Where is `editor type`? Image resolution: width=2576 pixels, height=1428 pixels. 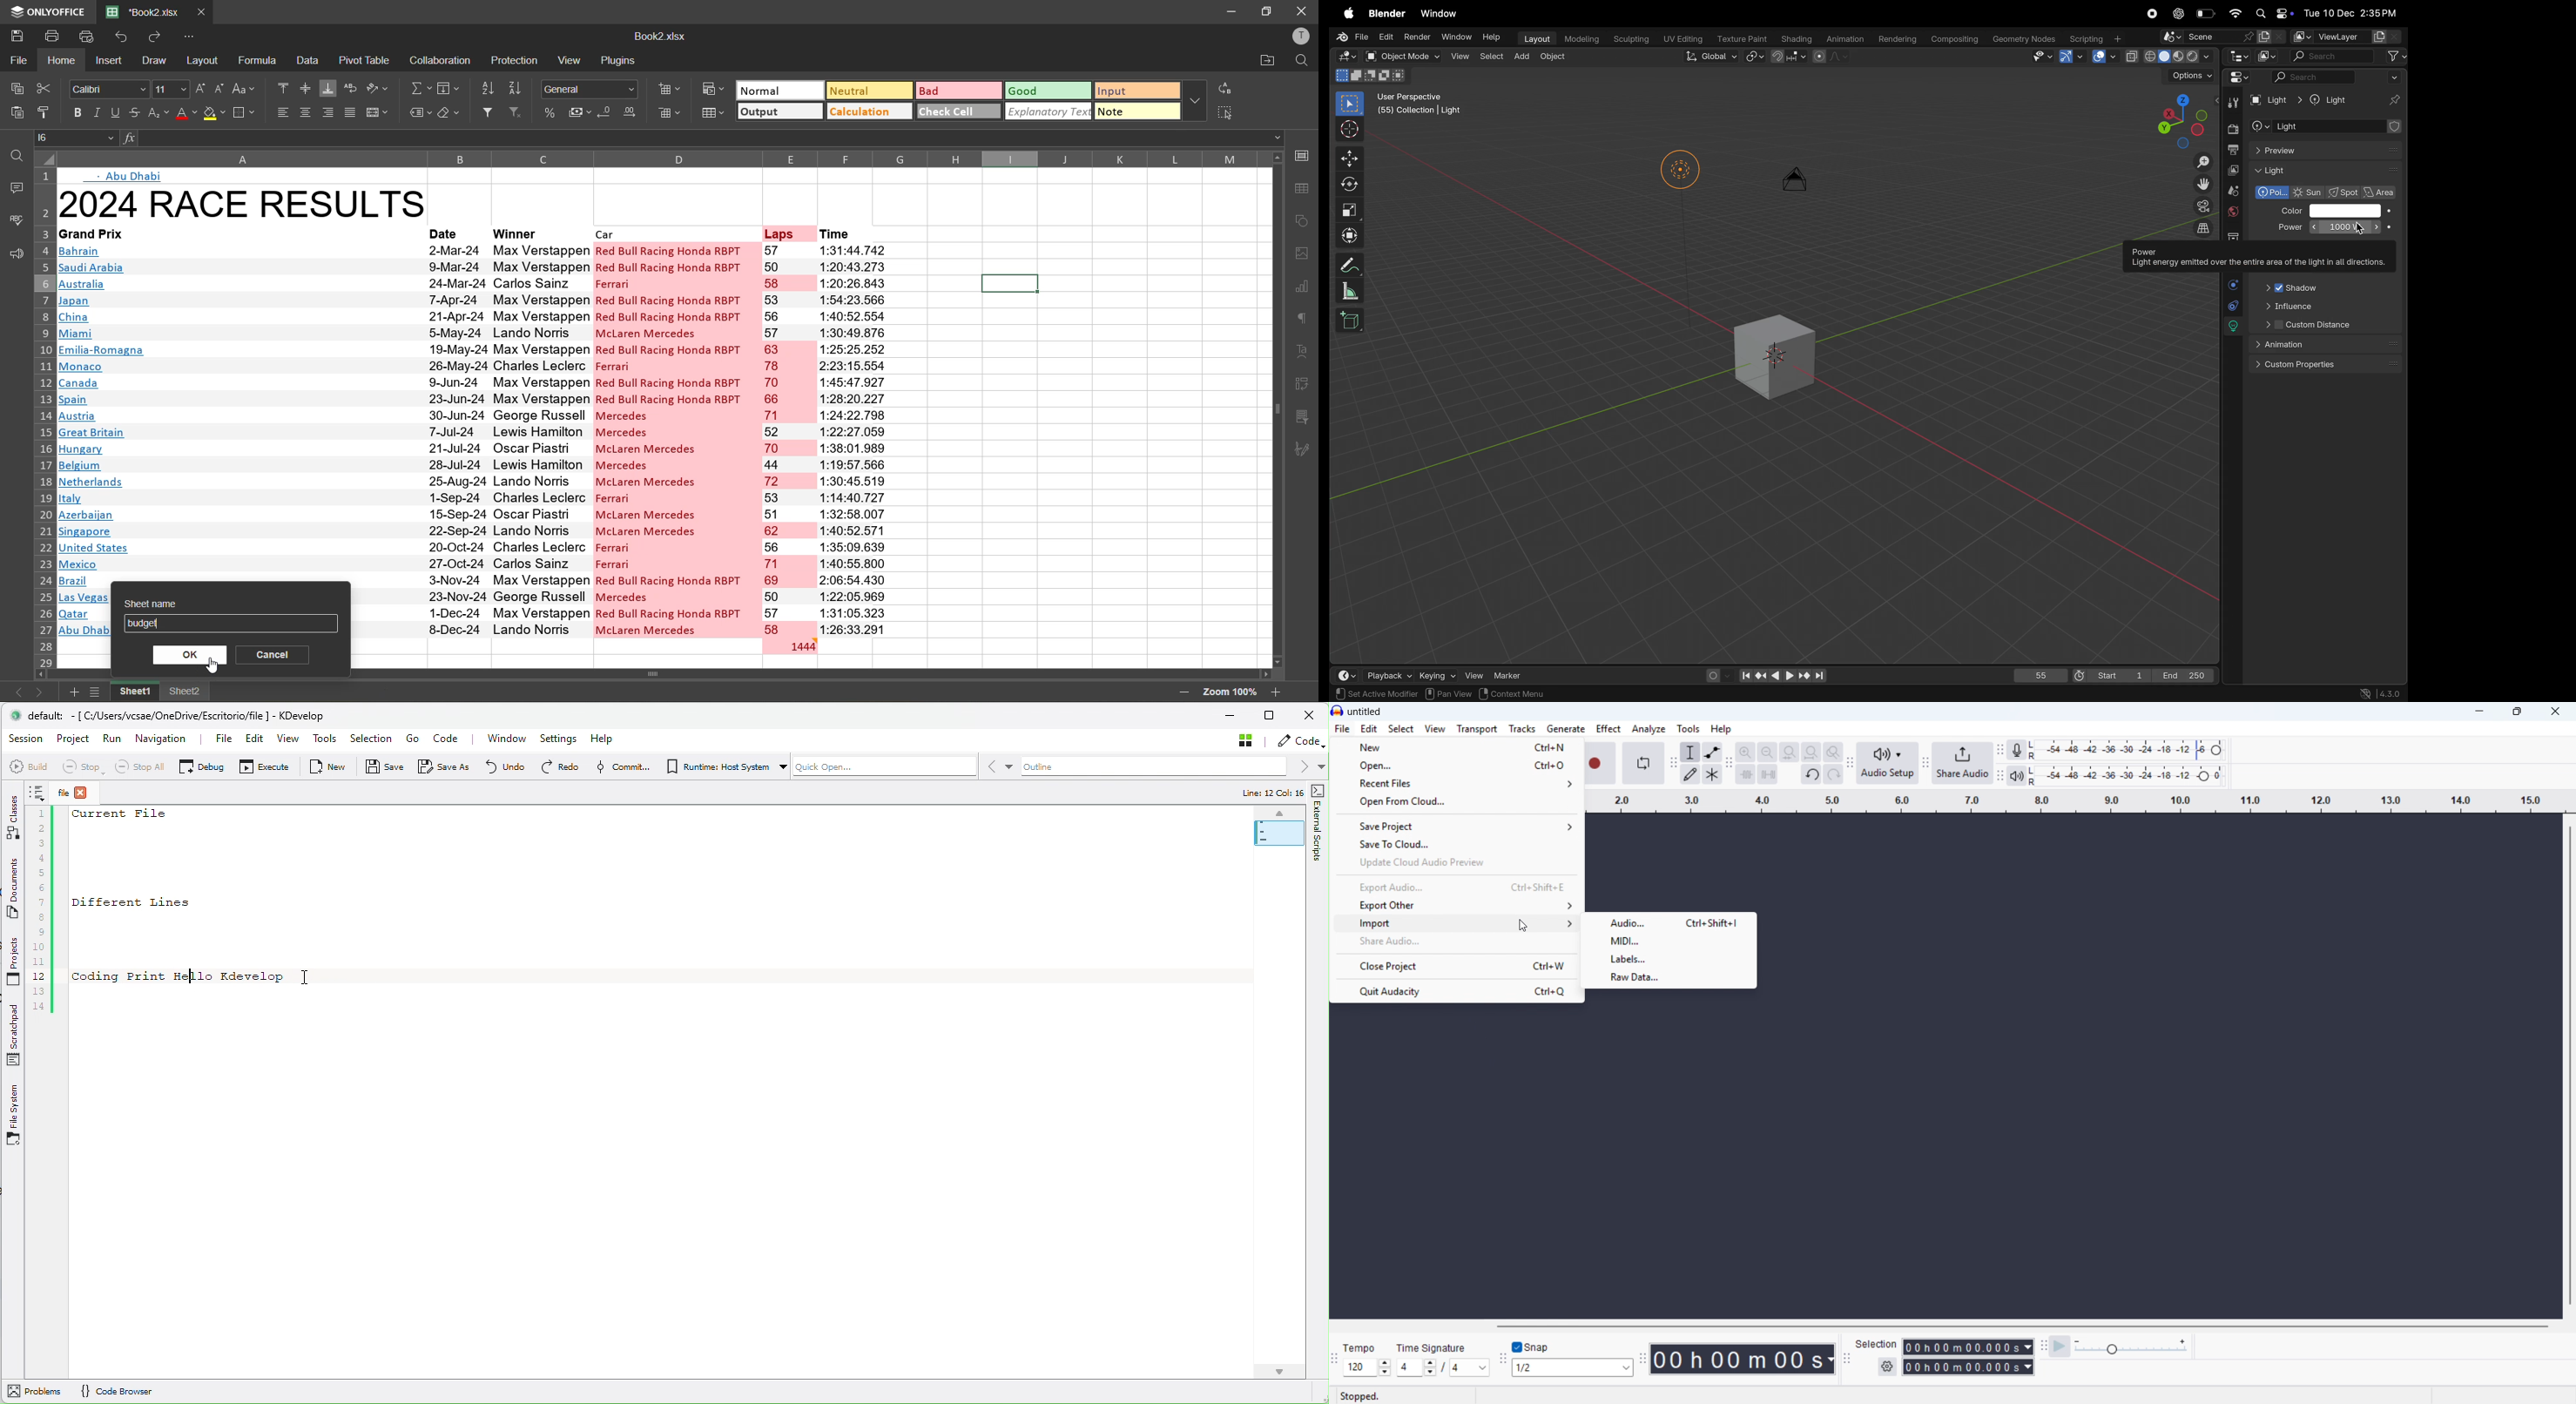 editor type is located at coordinates (2238, 56).